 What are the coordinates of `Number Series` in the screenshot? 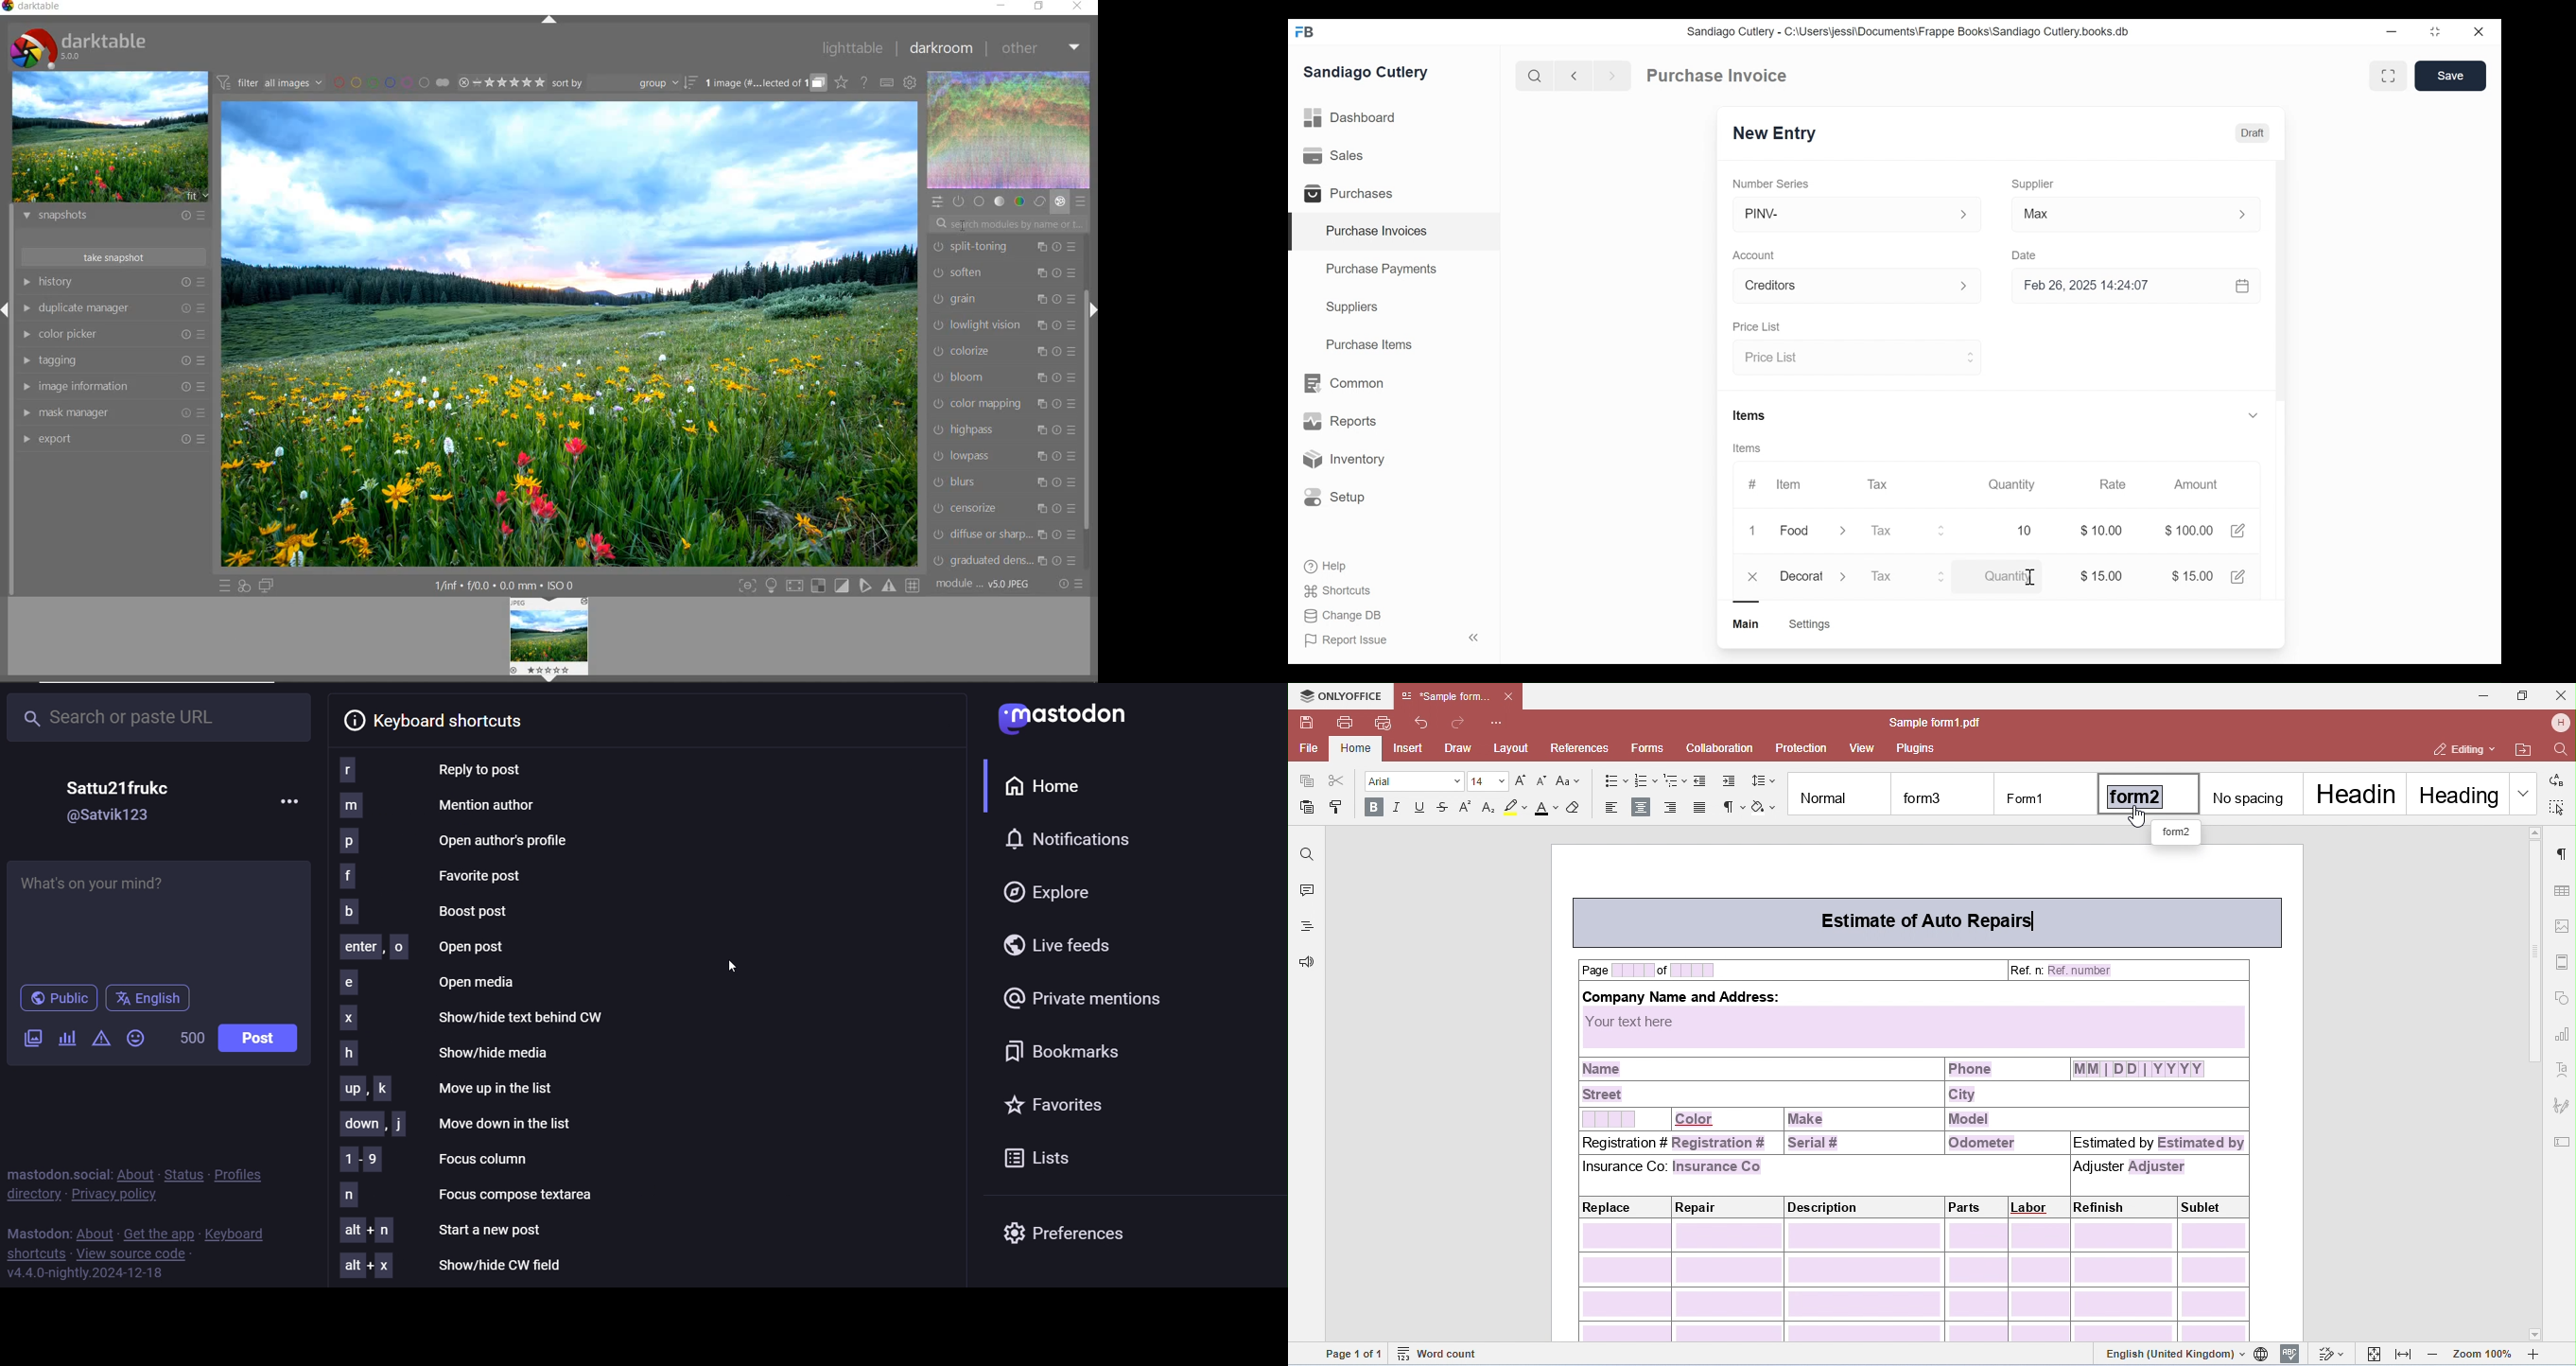 It's located at (1772, 183).